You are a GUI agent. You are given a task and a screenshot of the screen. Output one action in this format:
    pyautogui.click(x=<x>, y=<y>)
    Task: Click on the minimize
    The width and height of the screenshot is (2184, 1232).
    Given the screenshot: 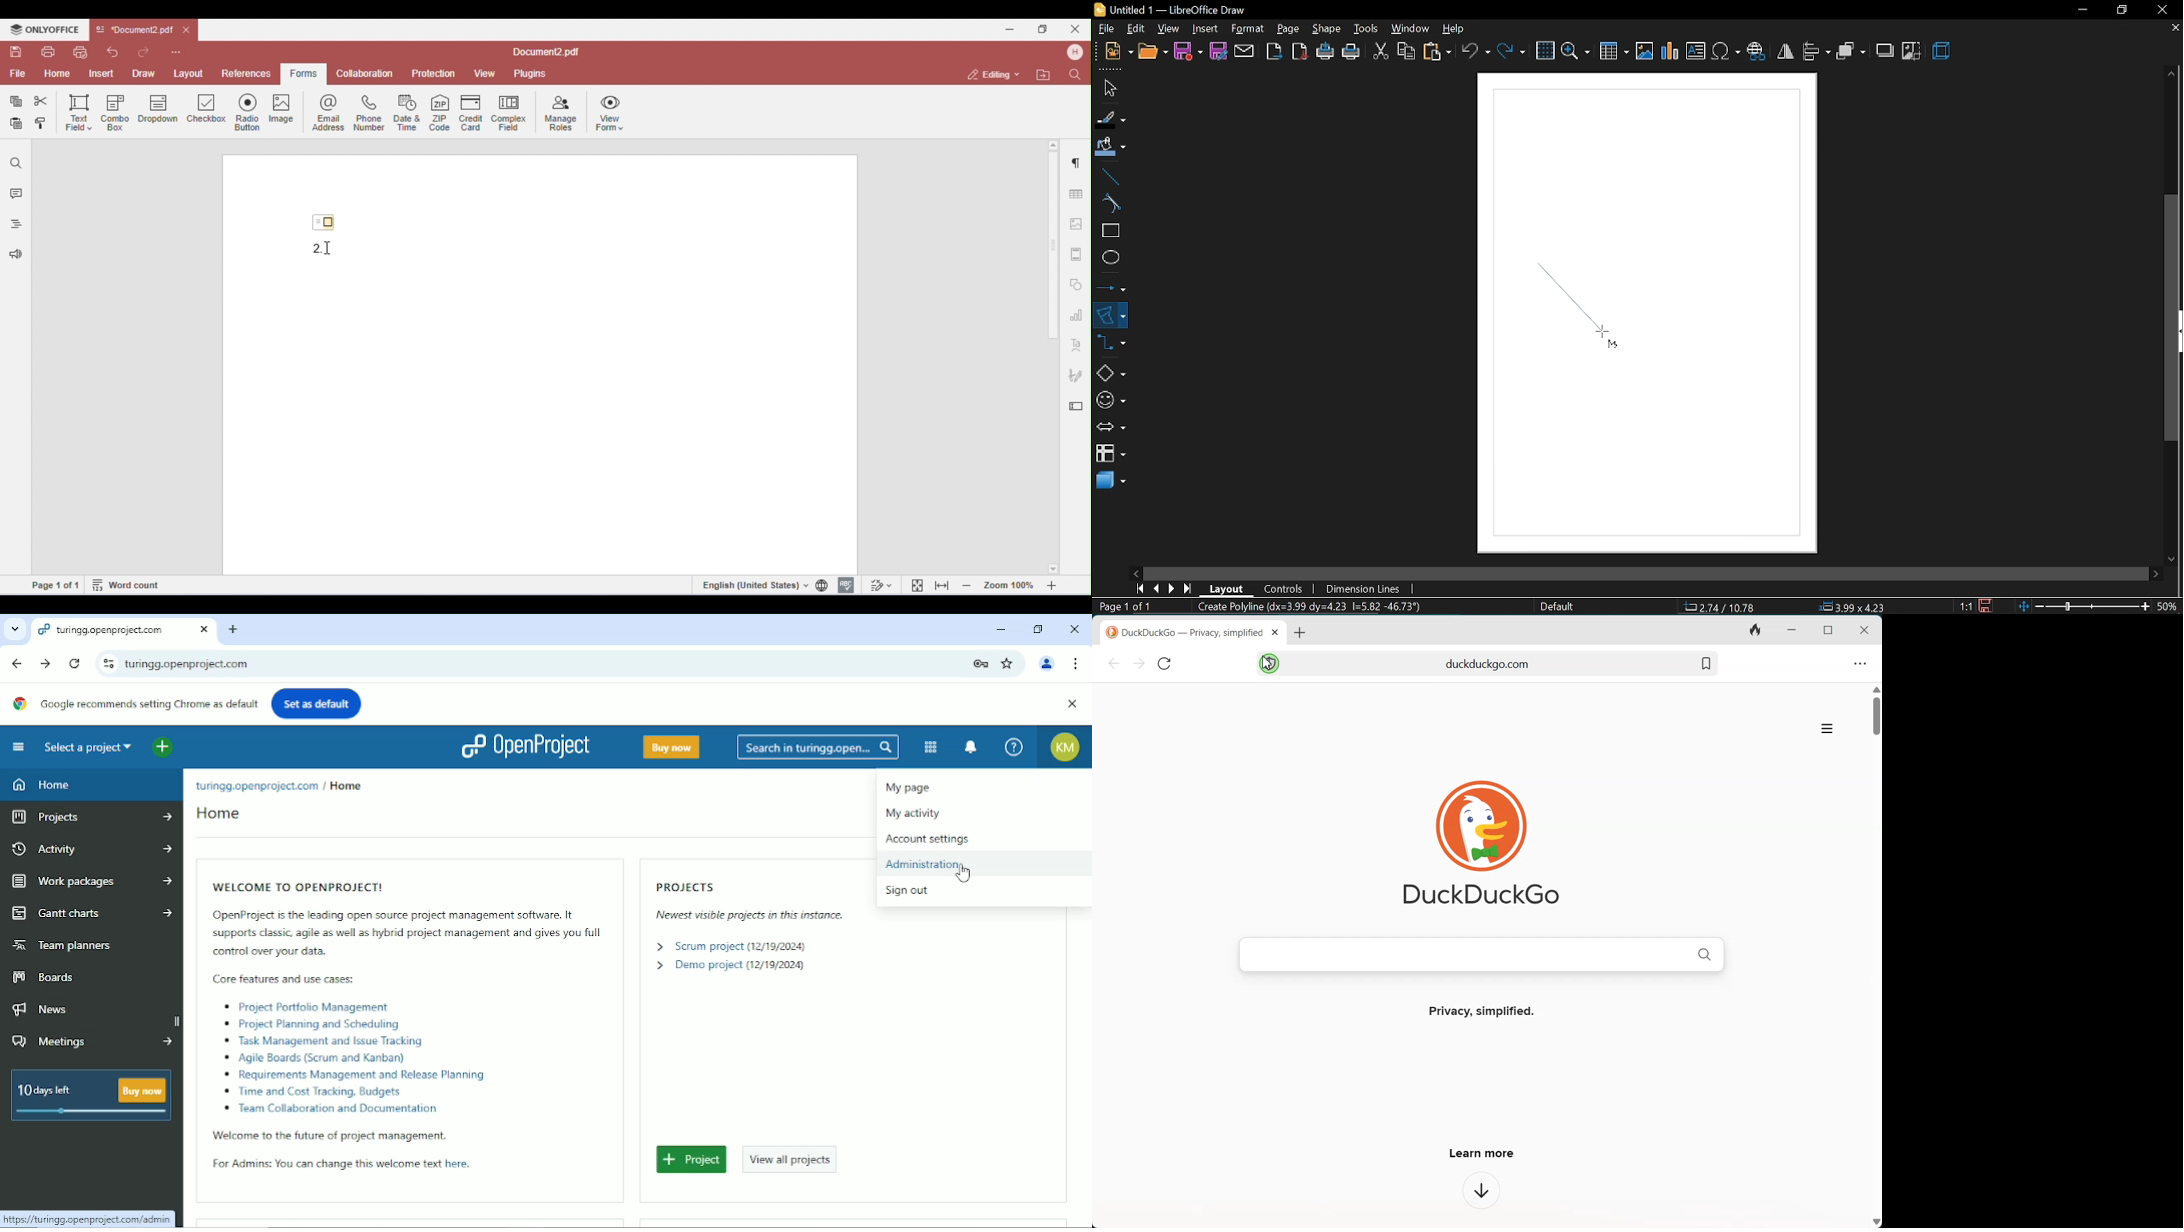 What is the action you would take?
    pyautogui.click(x=2083, y=10)
    